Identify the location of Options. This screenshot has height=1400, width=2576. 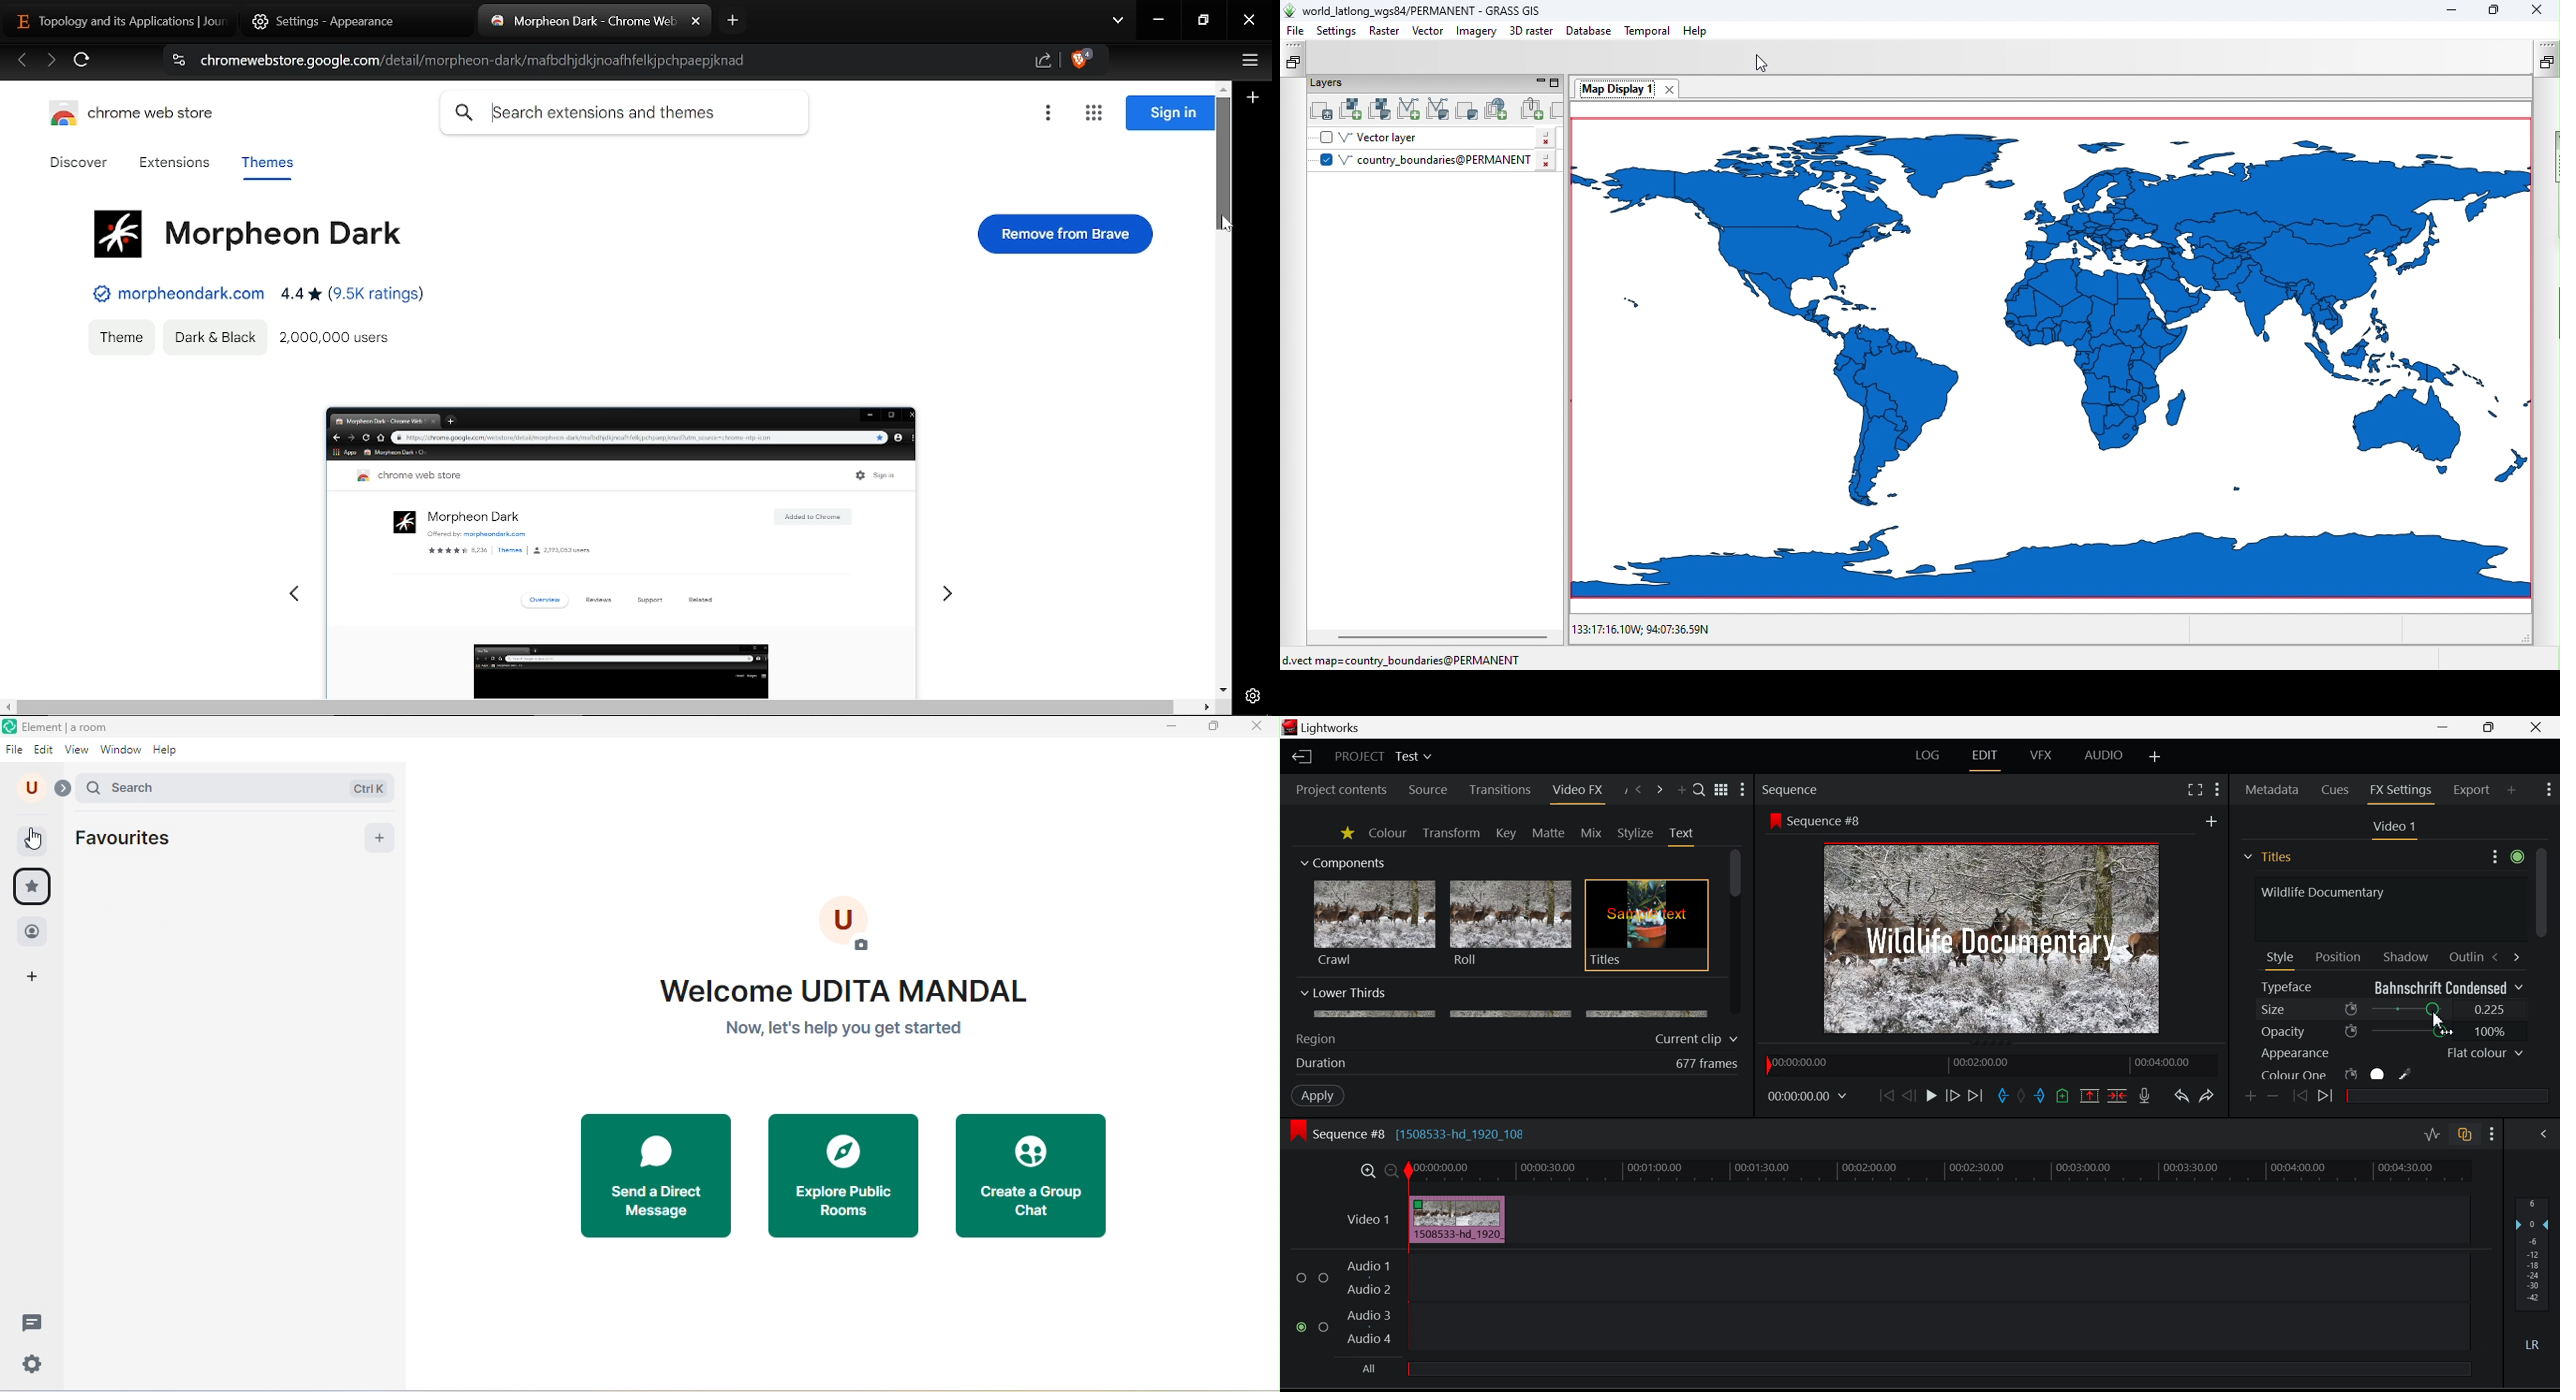
(1048, 114).